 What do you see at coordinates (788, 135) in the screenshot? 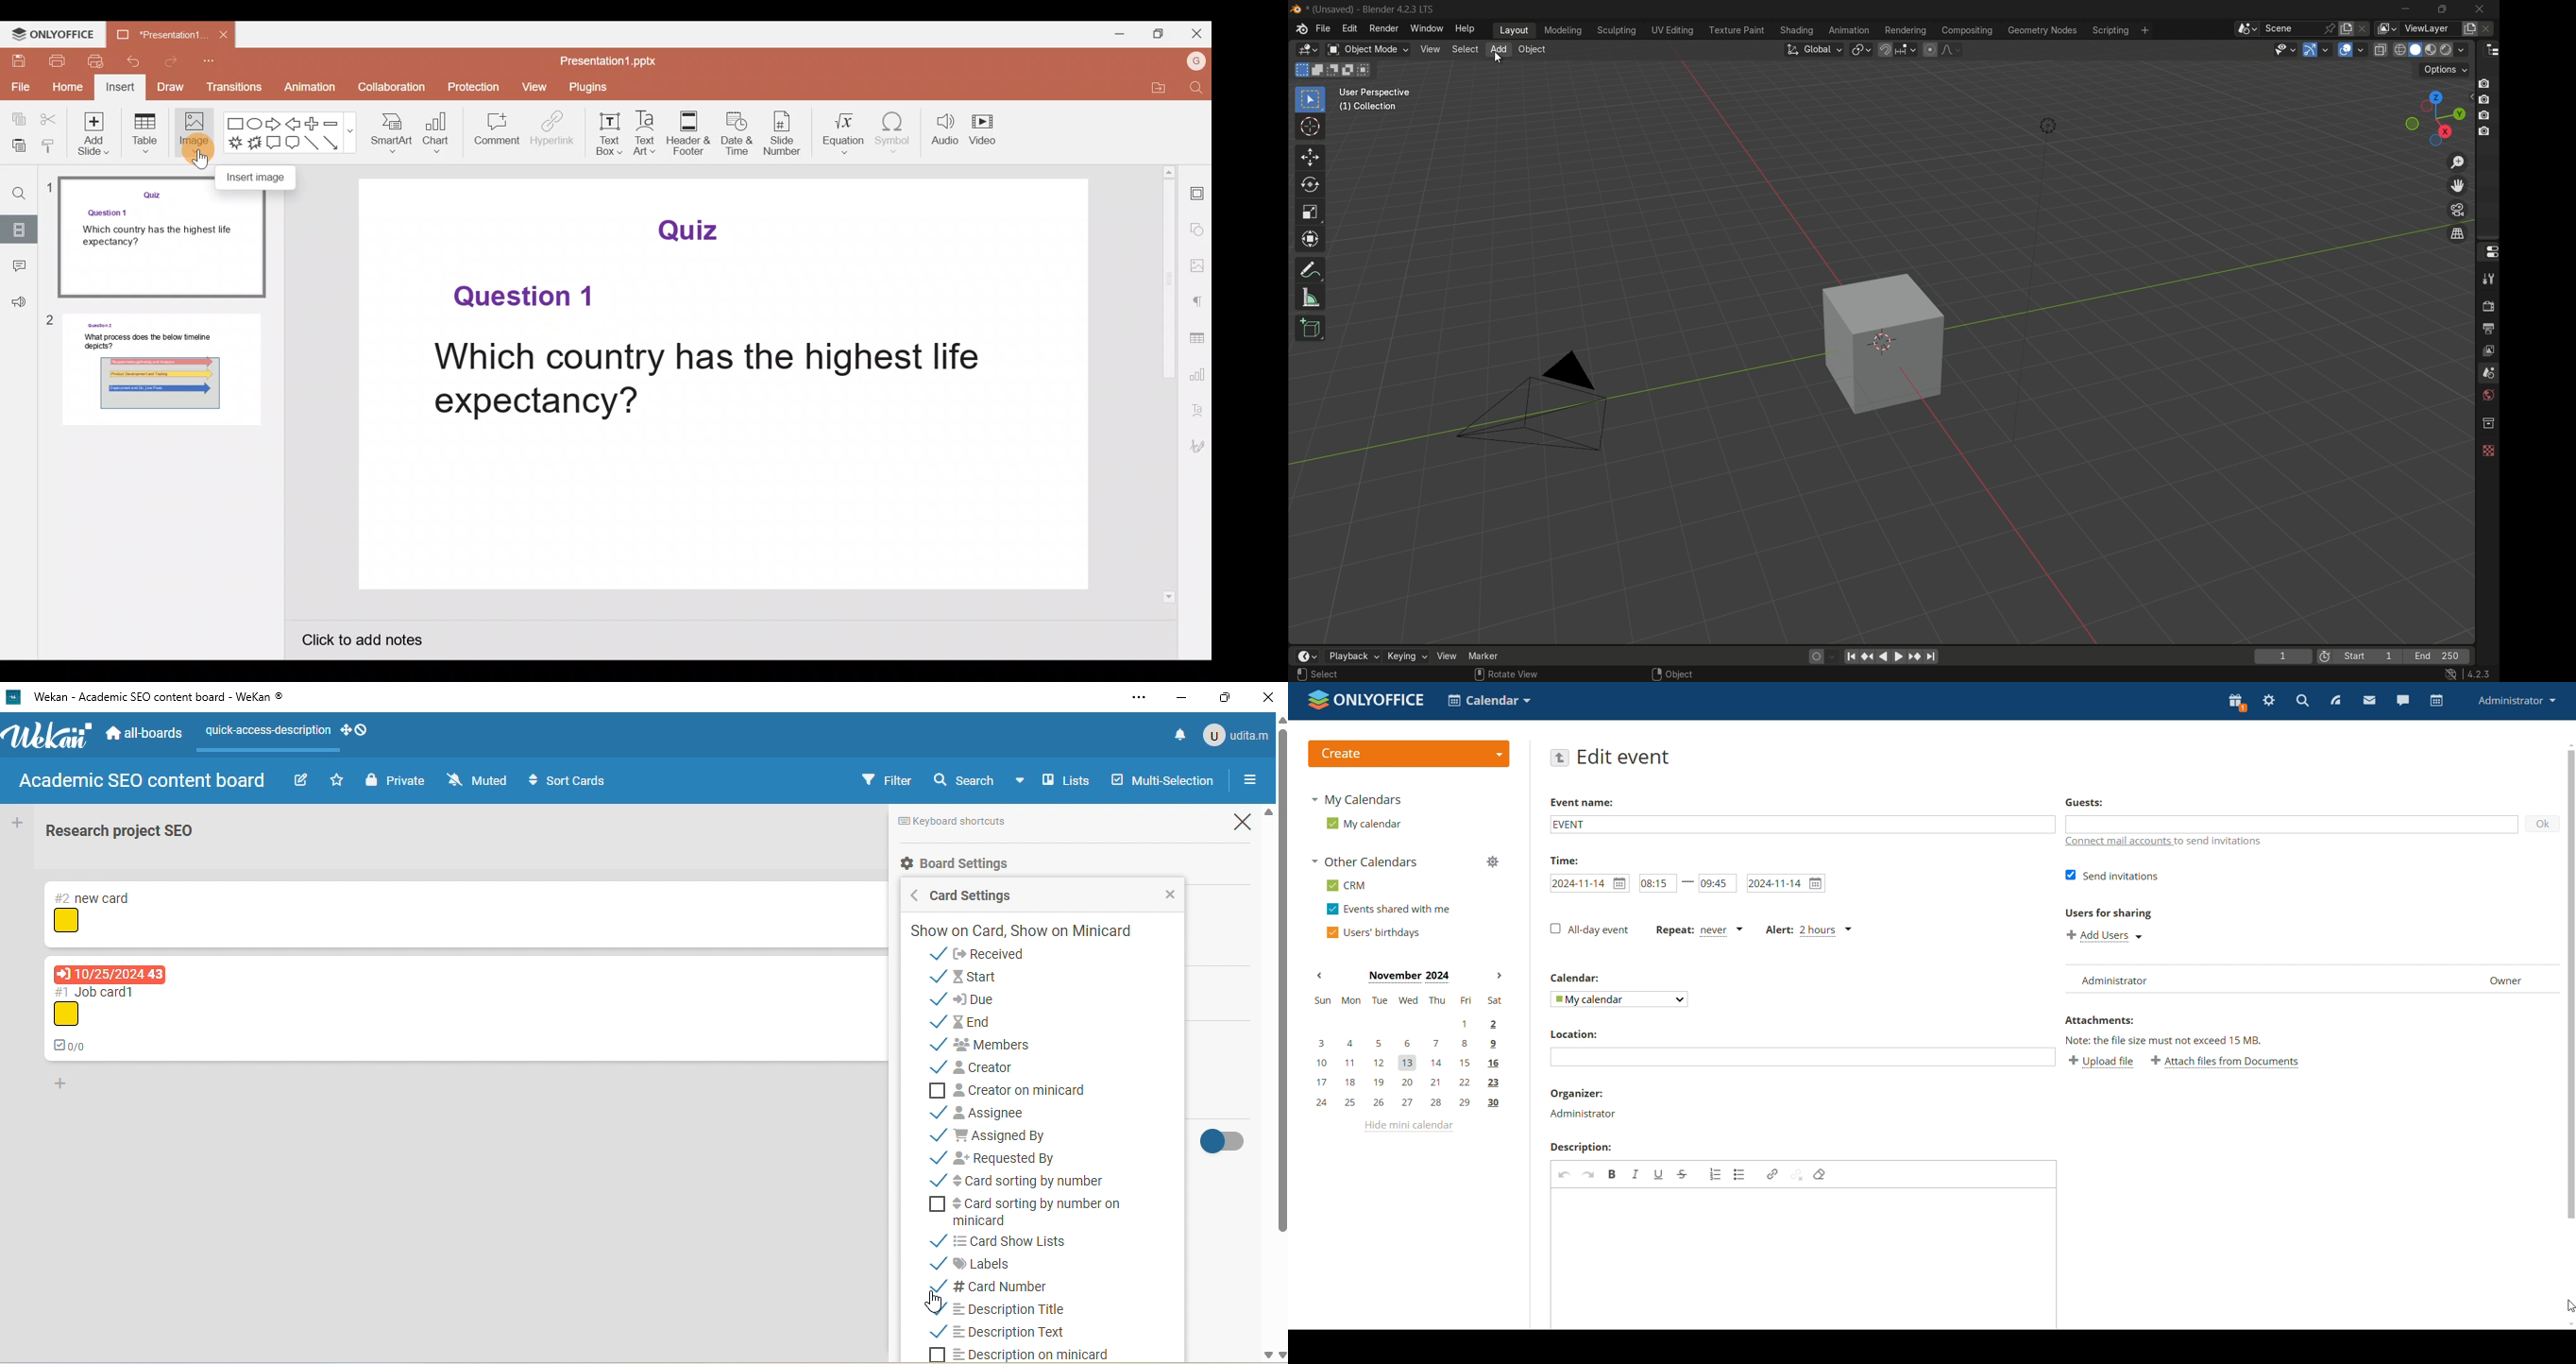
I see `Slide number` at bounding box center [788, 135].